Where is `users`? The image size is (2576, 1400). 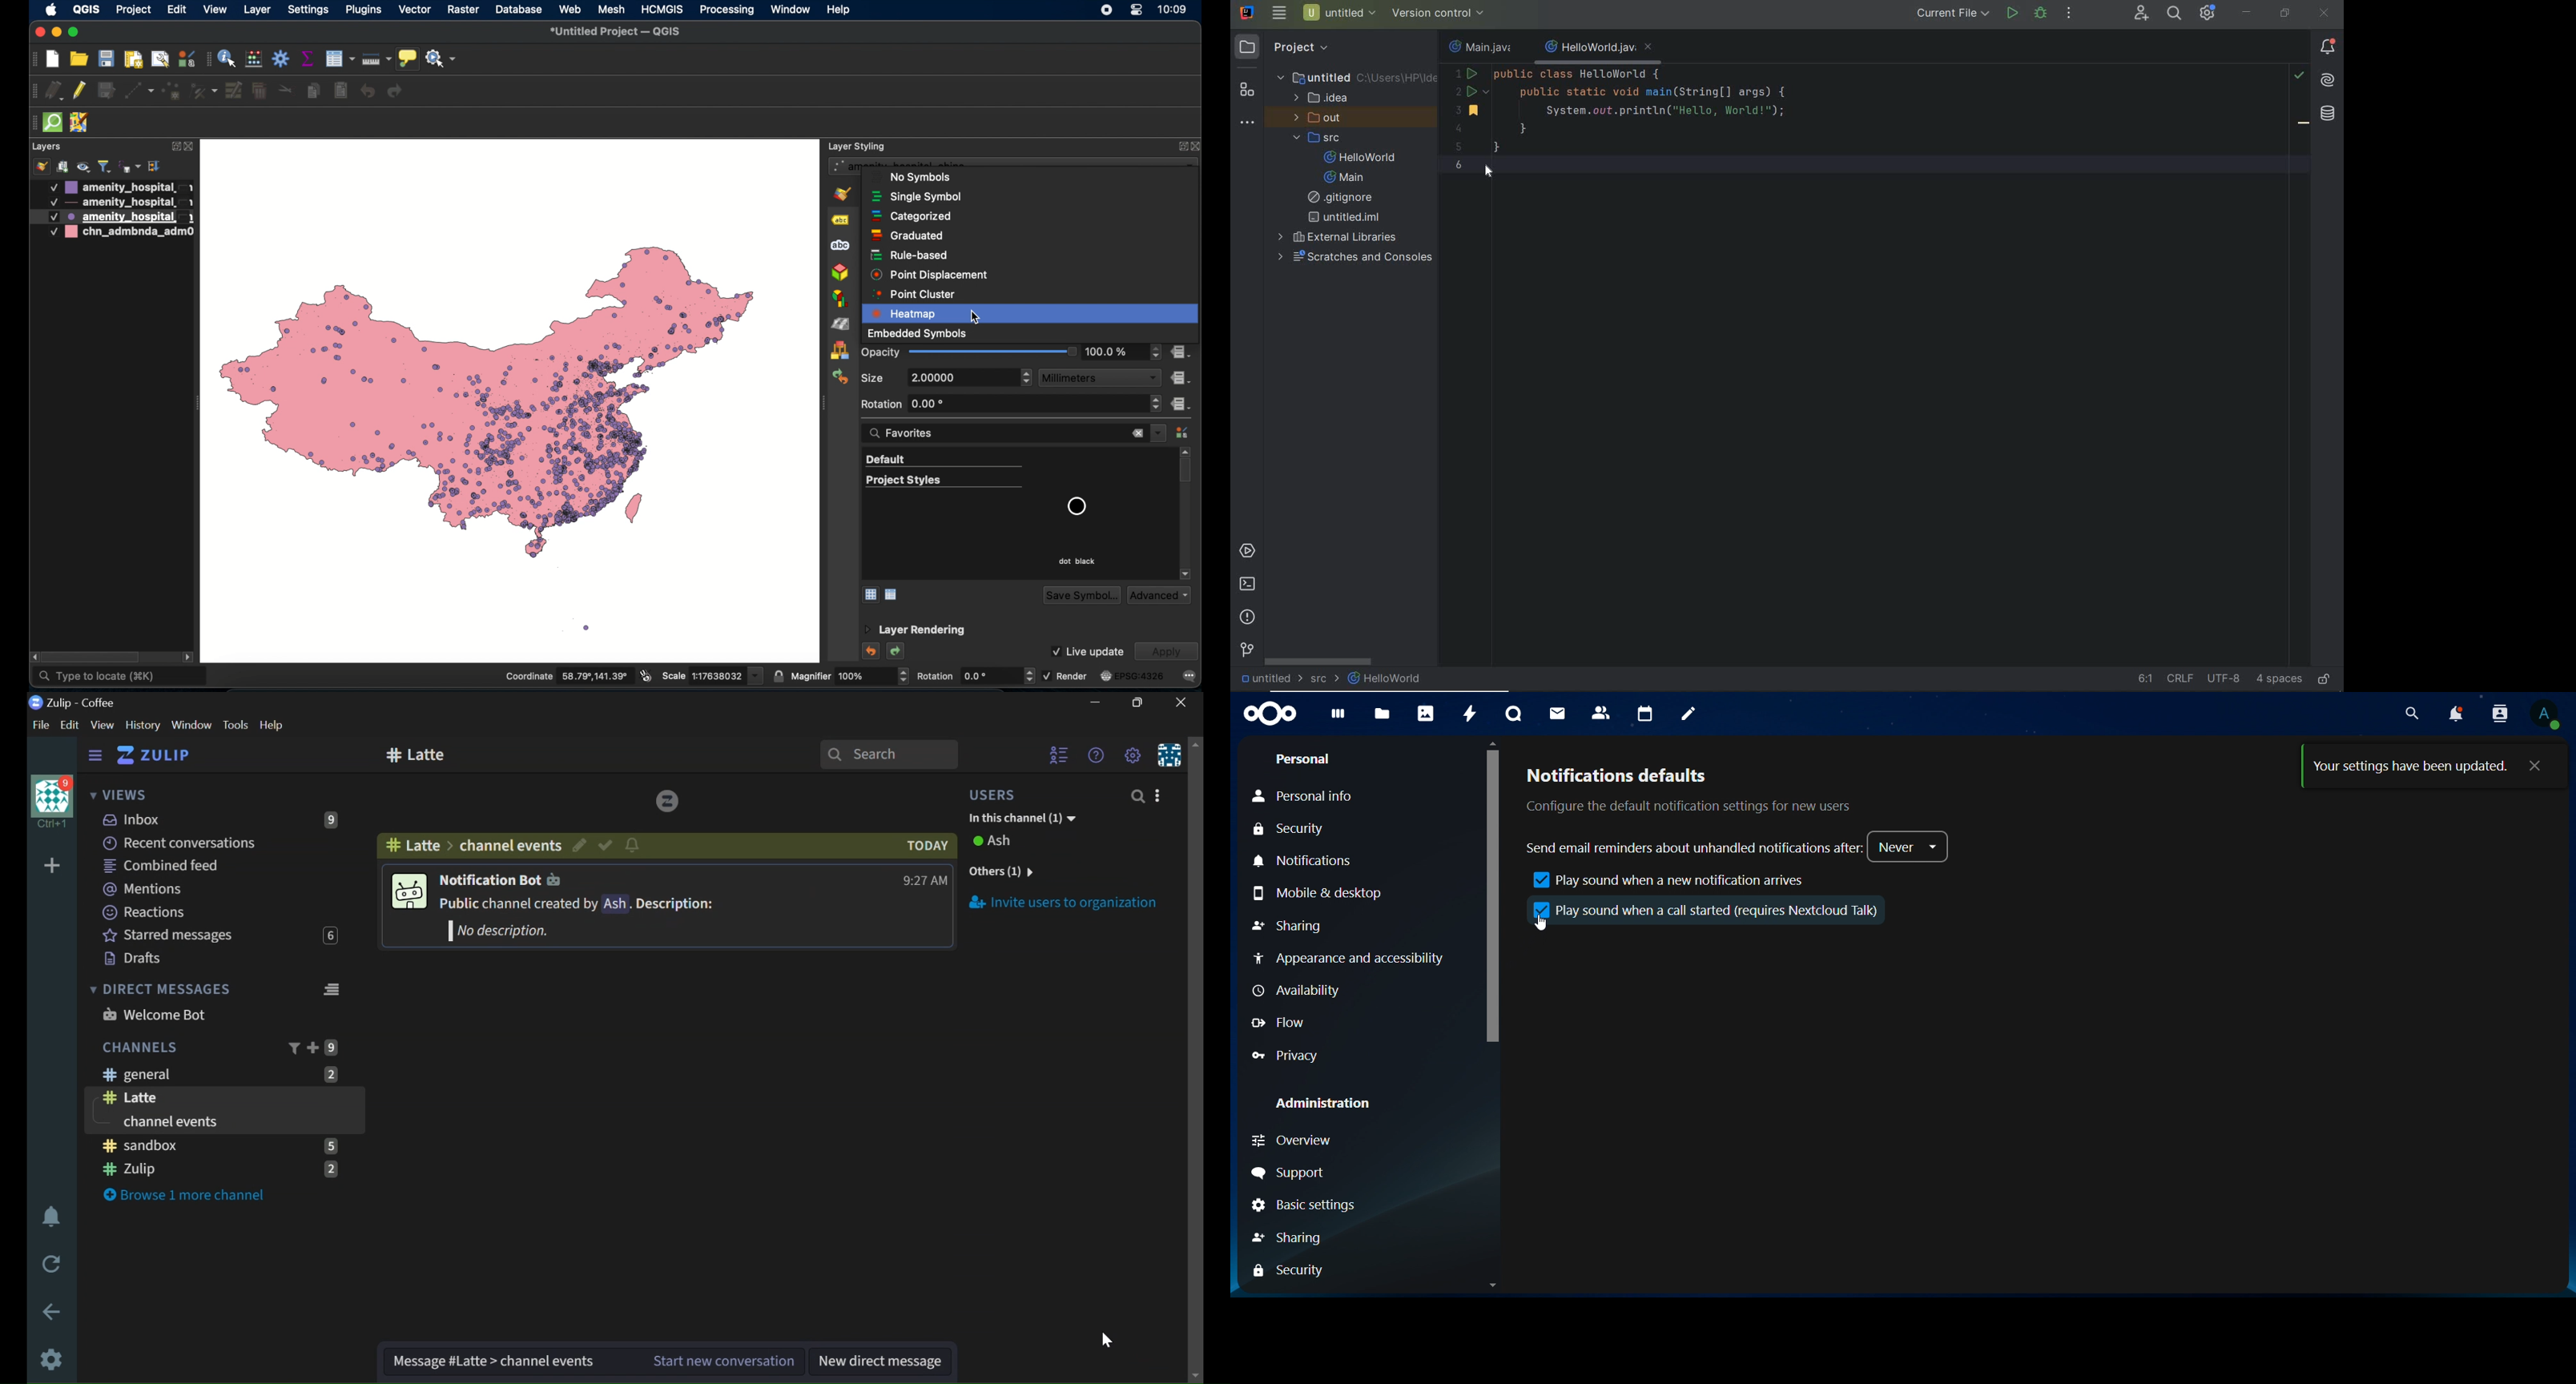 users is located at coordinates (994, 793).